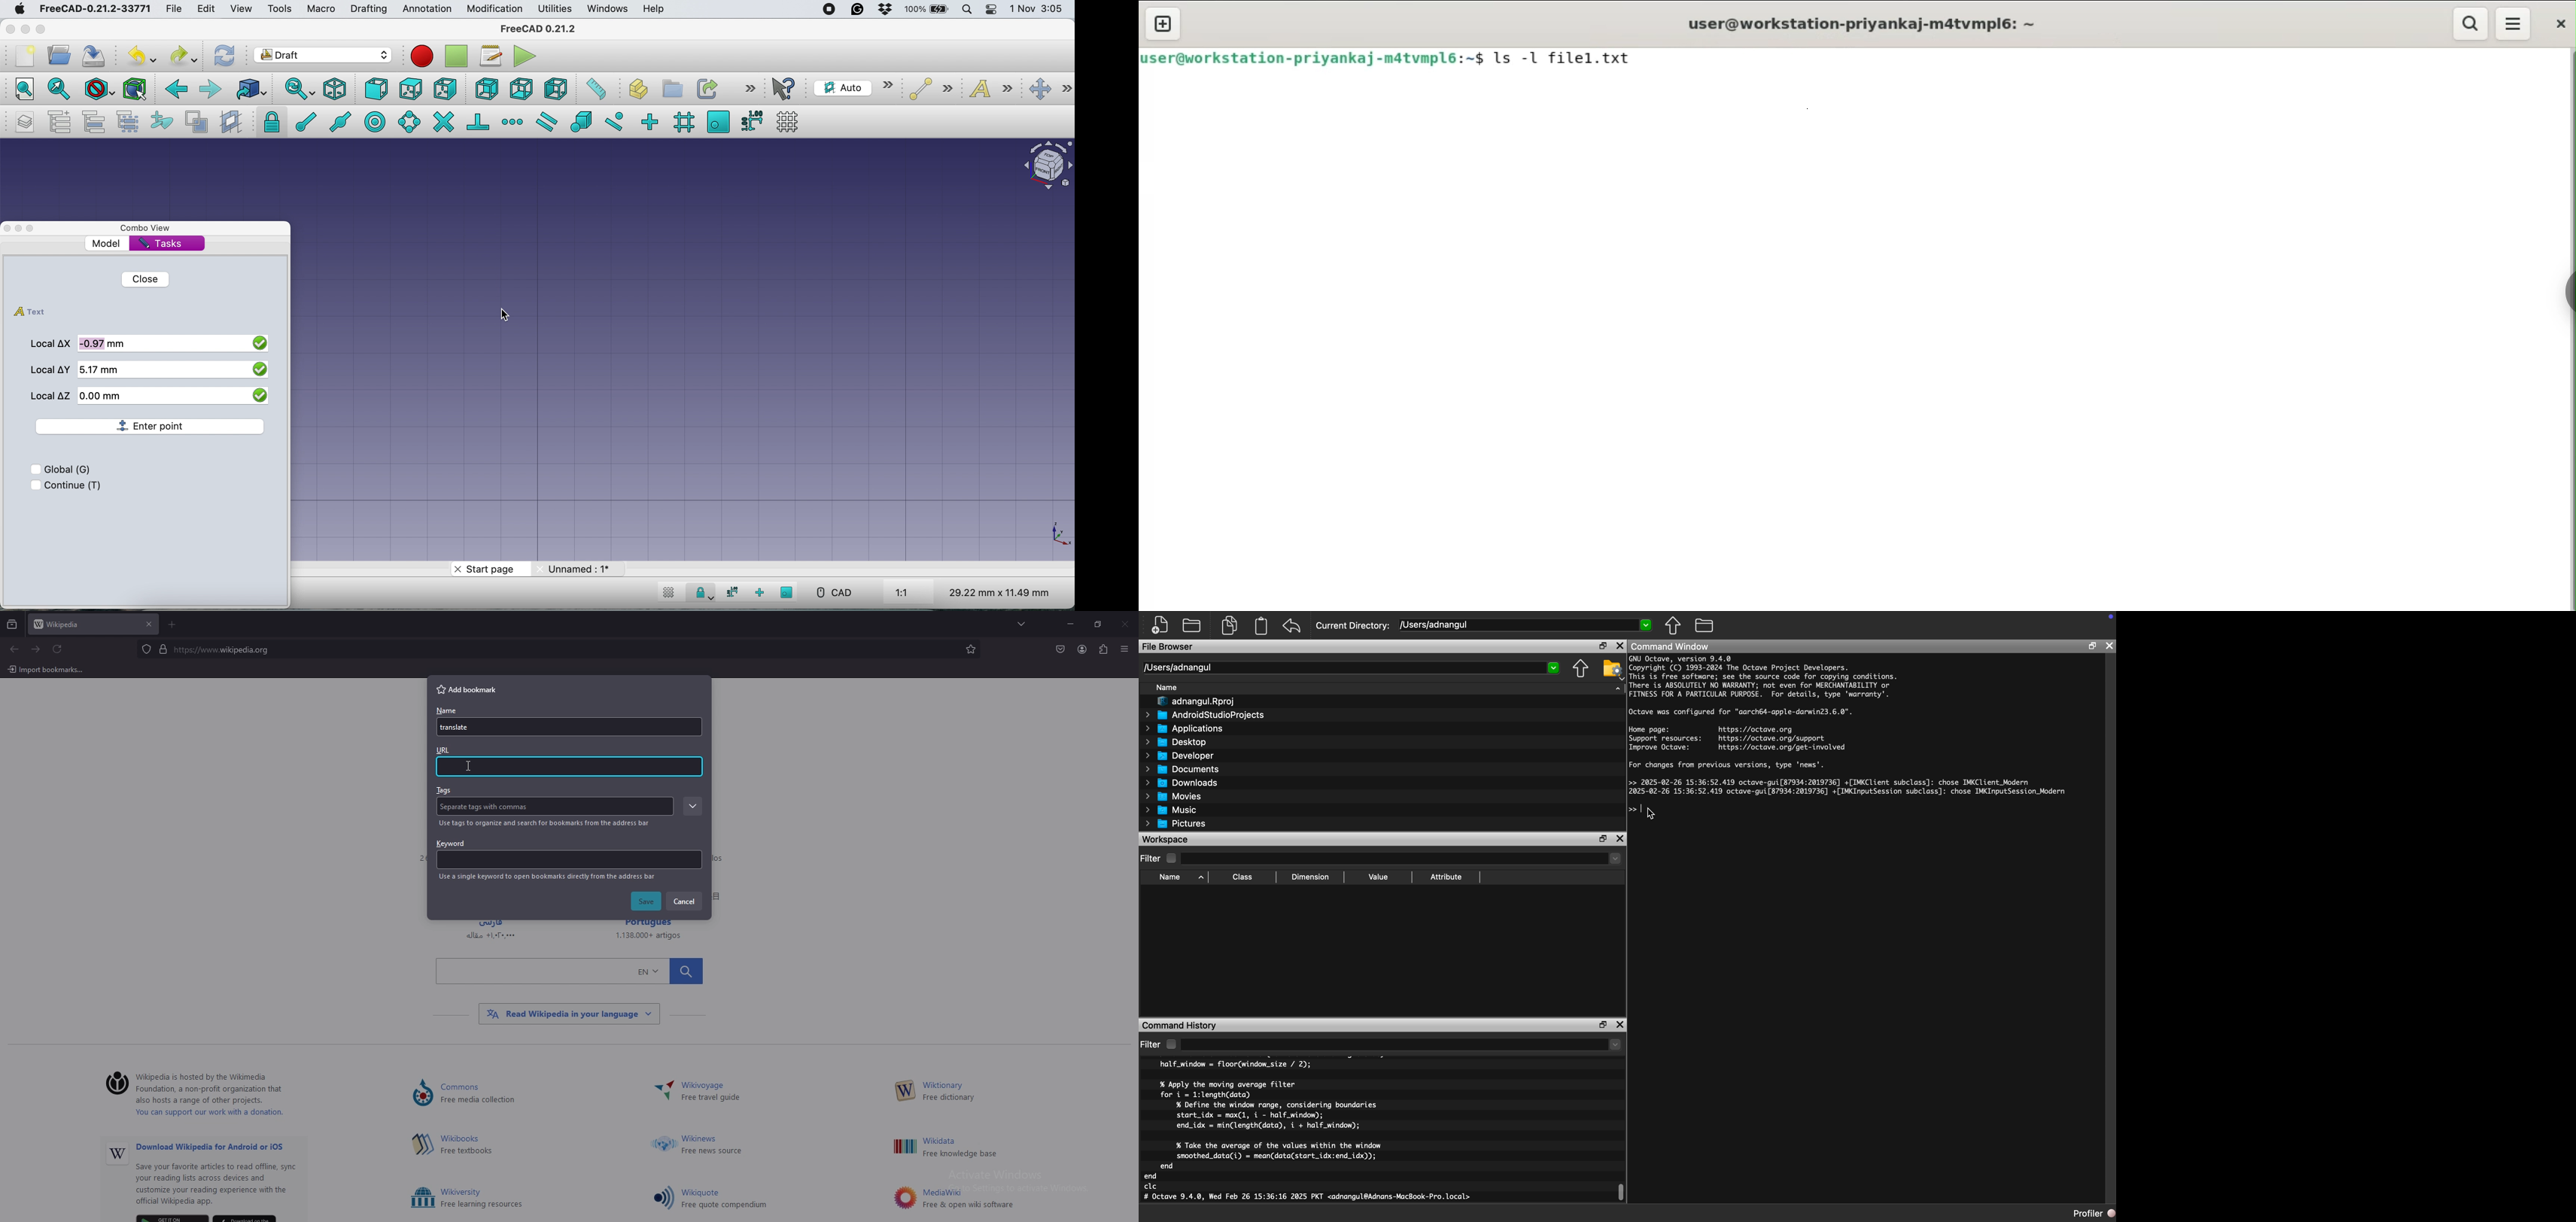 The height and width of the screenshot is (1232, 2576). Describe the element at coordinates (423, 1094) in the screenshot. I see `` at that location.